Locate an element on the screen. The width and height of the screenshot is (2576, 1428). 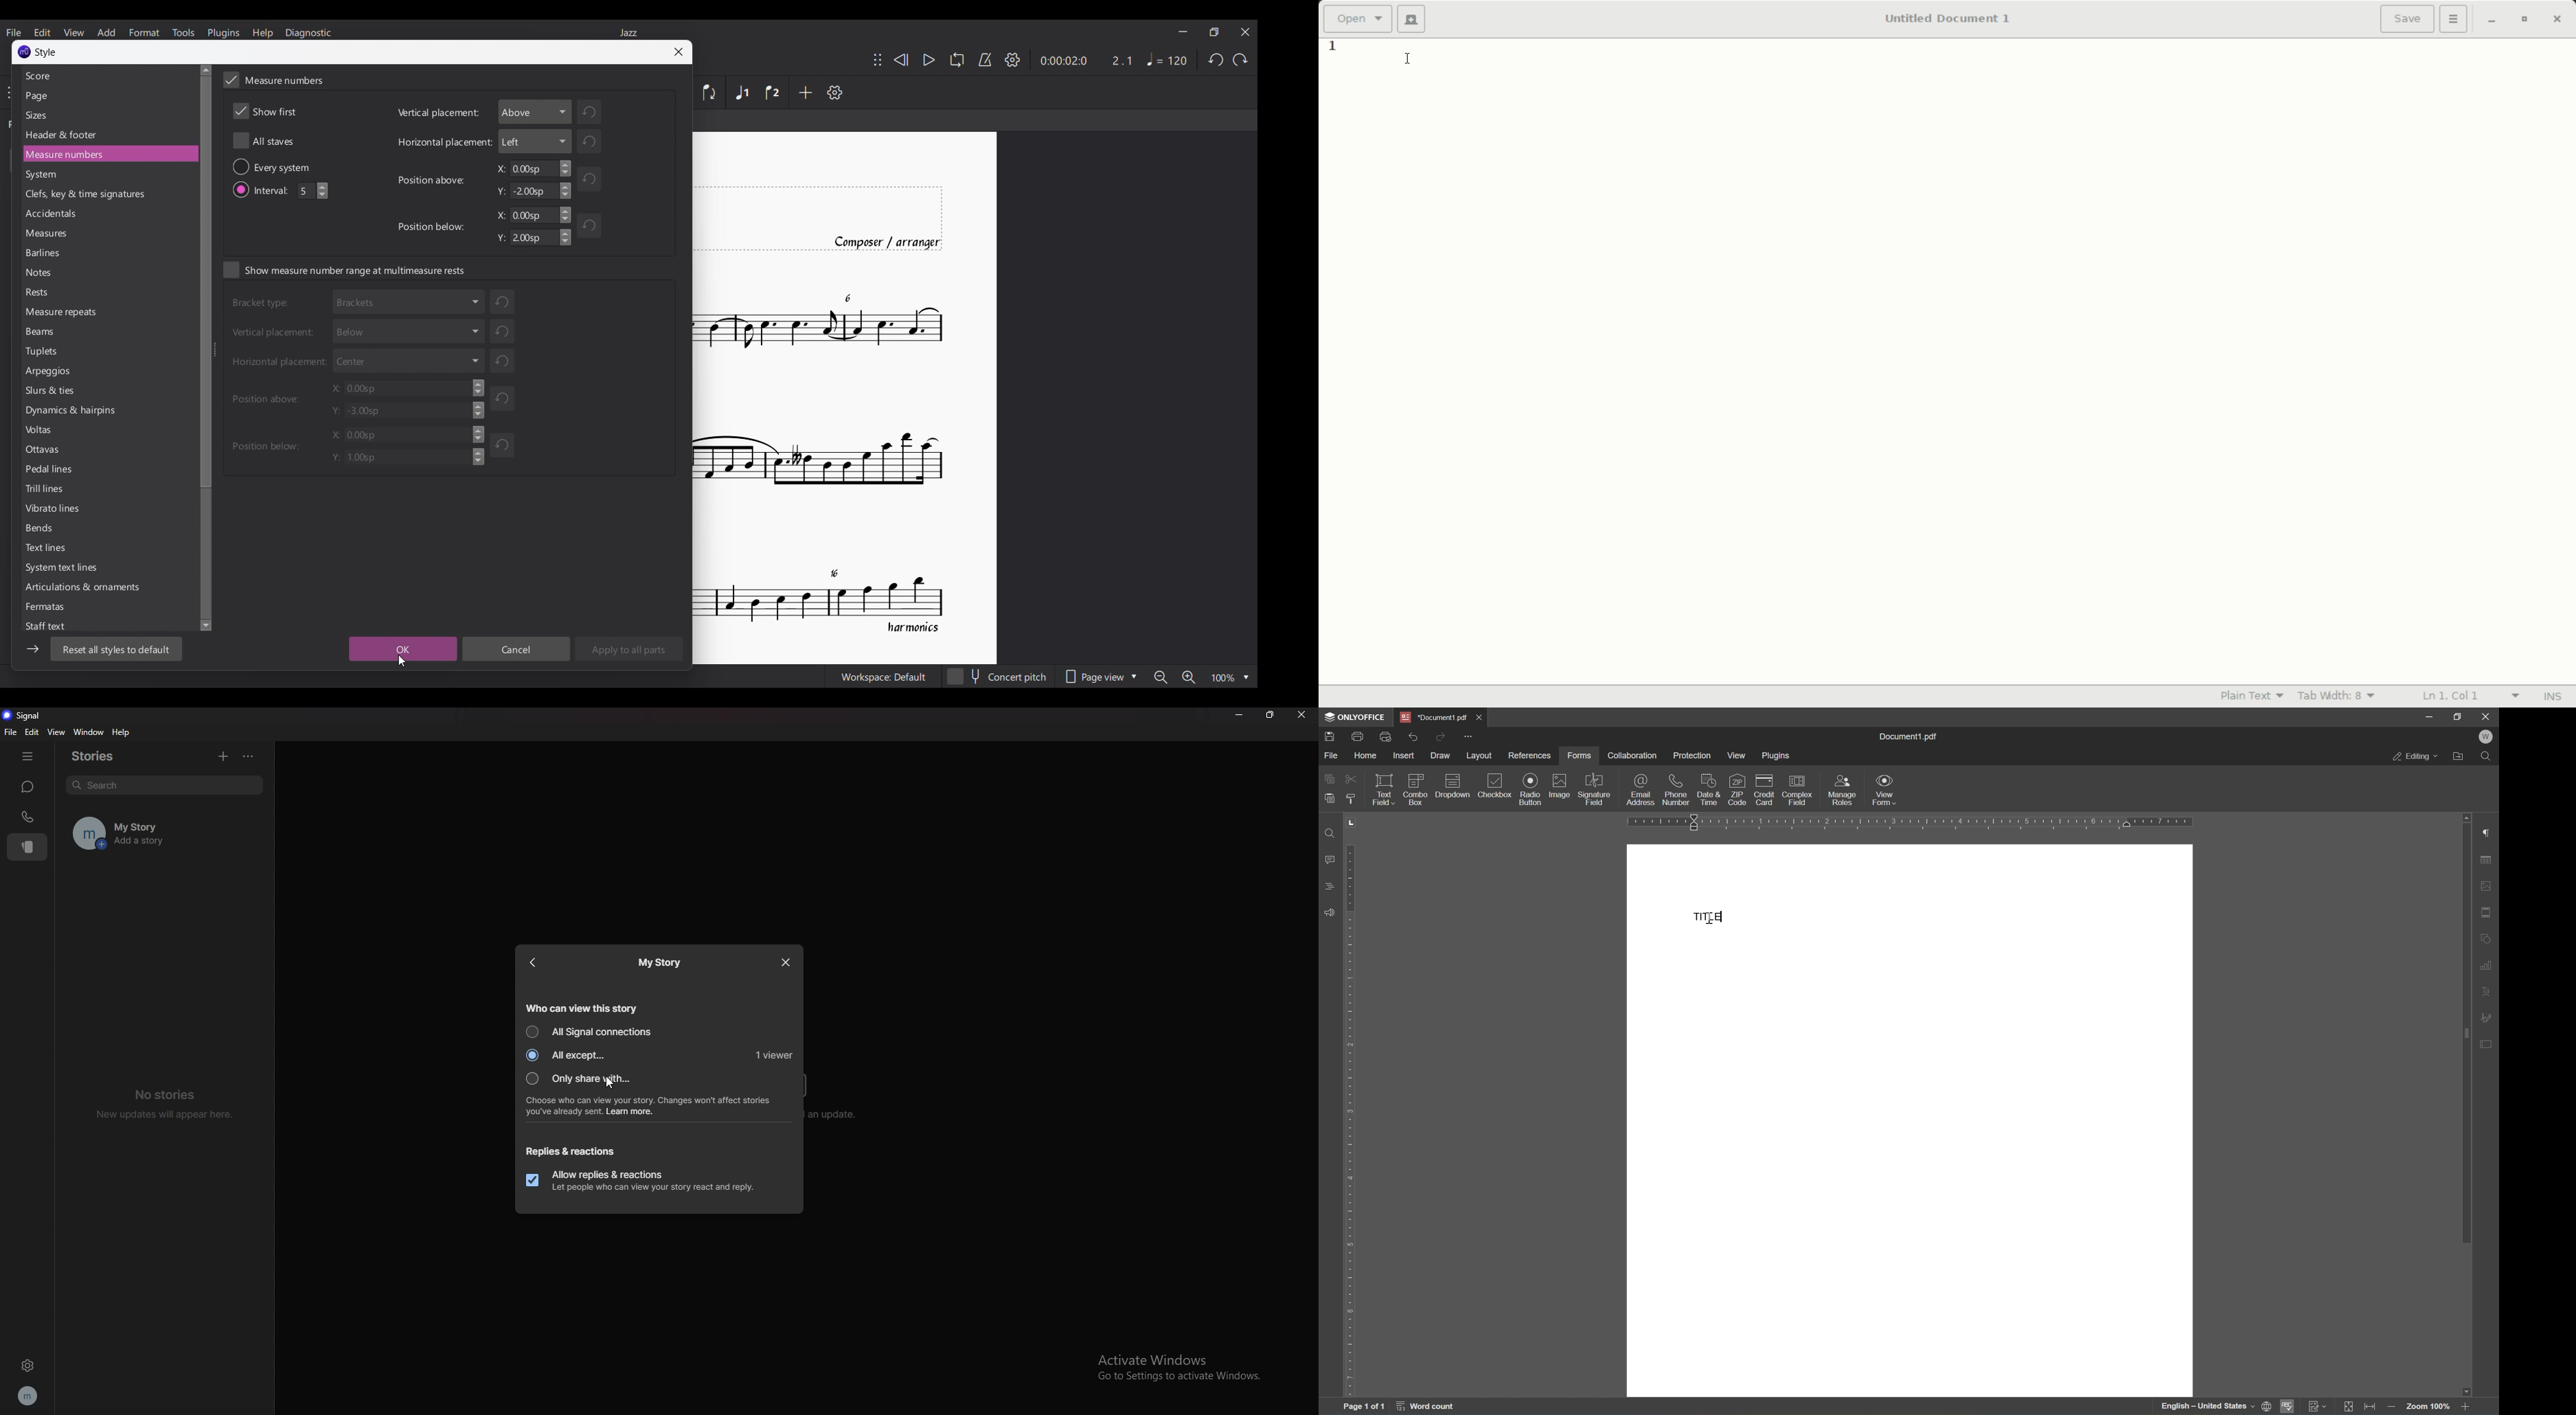
Indicates setting for each is located at coordinates (290, 166).